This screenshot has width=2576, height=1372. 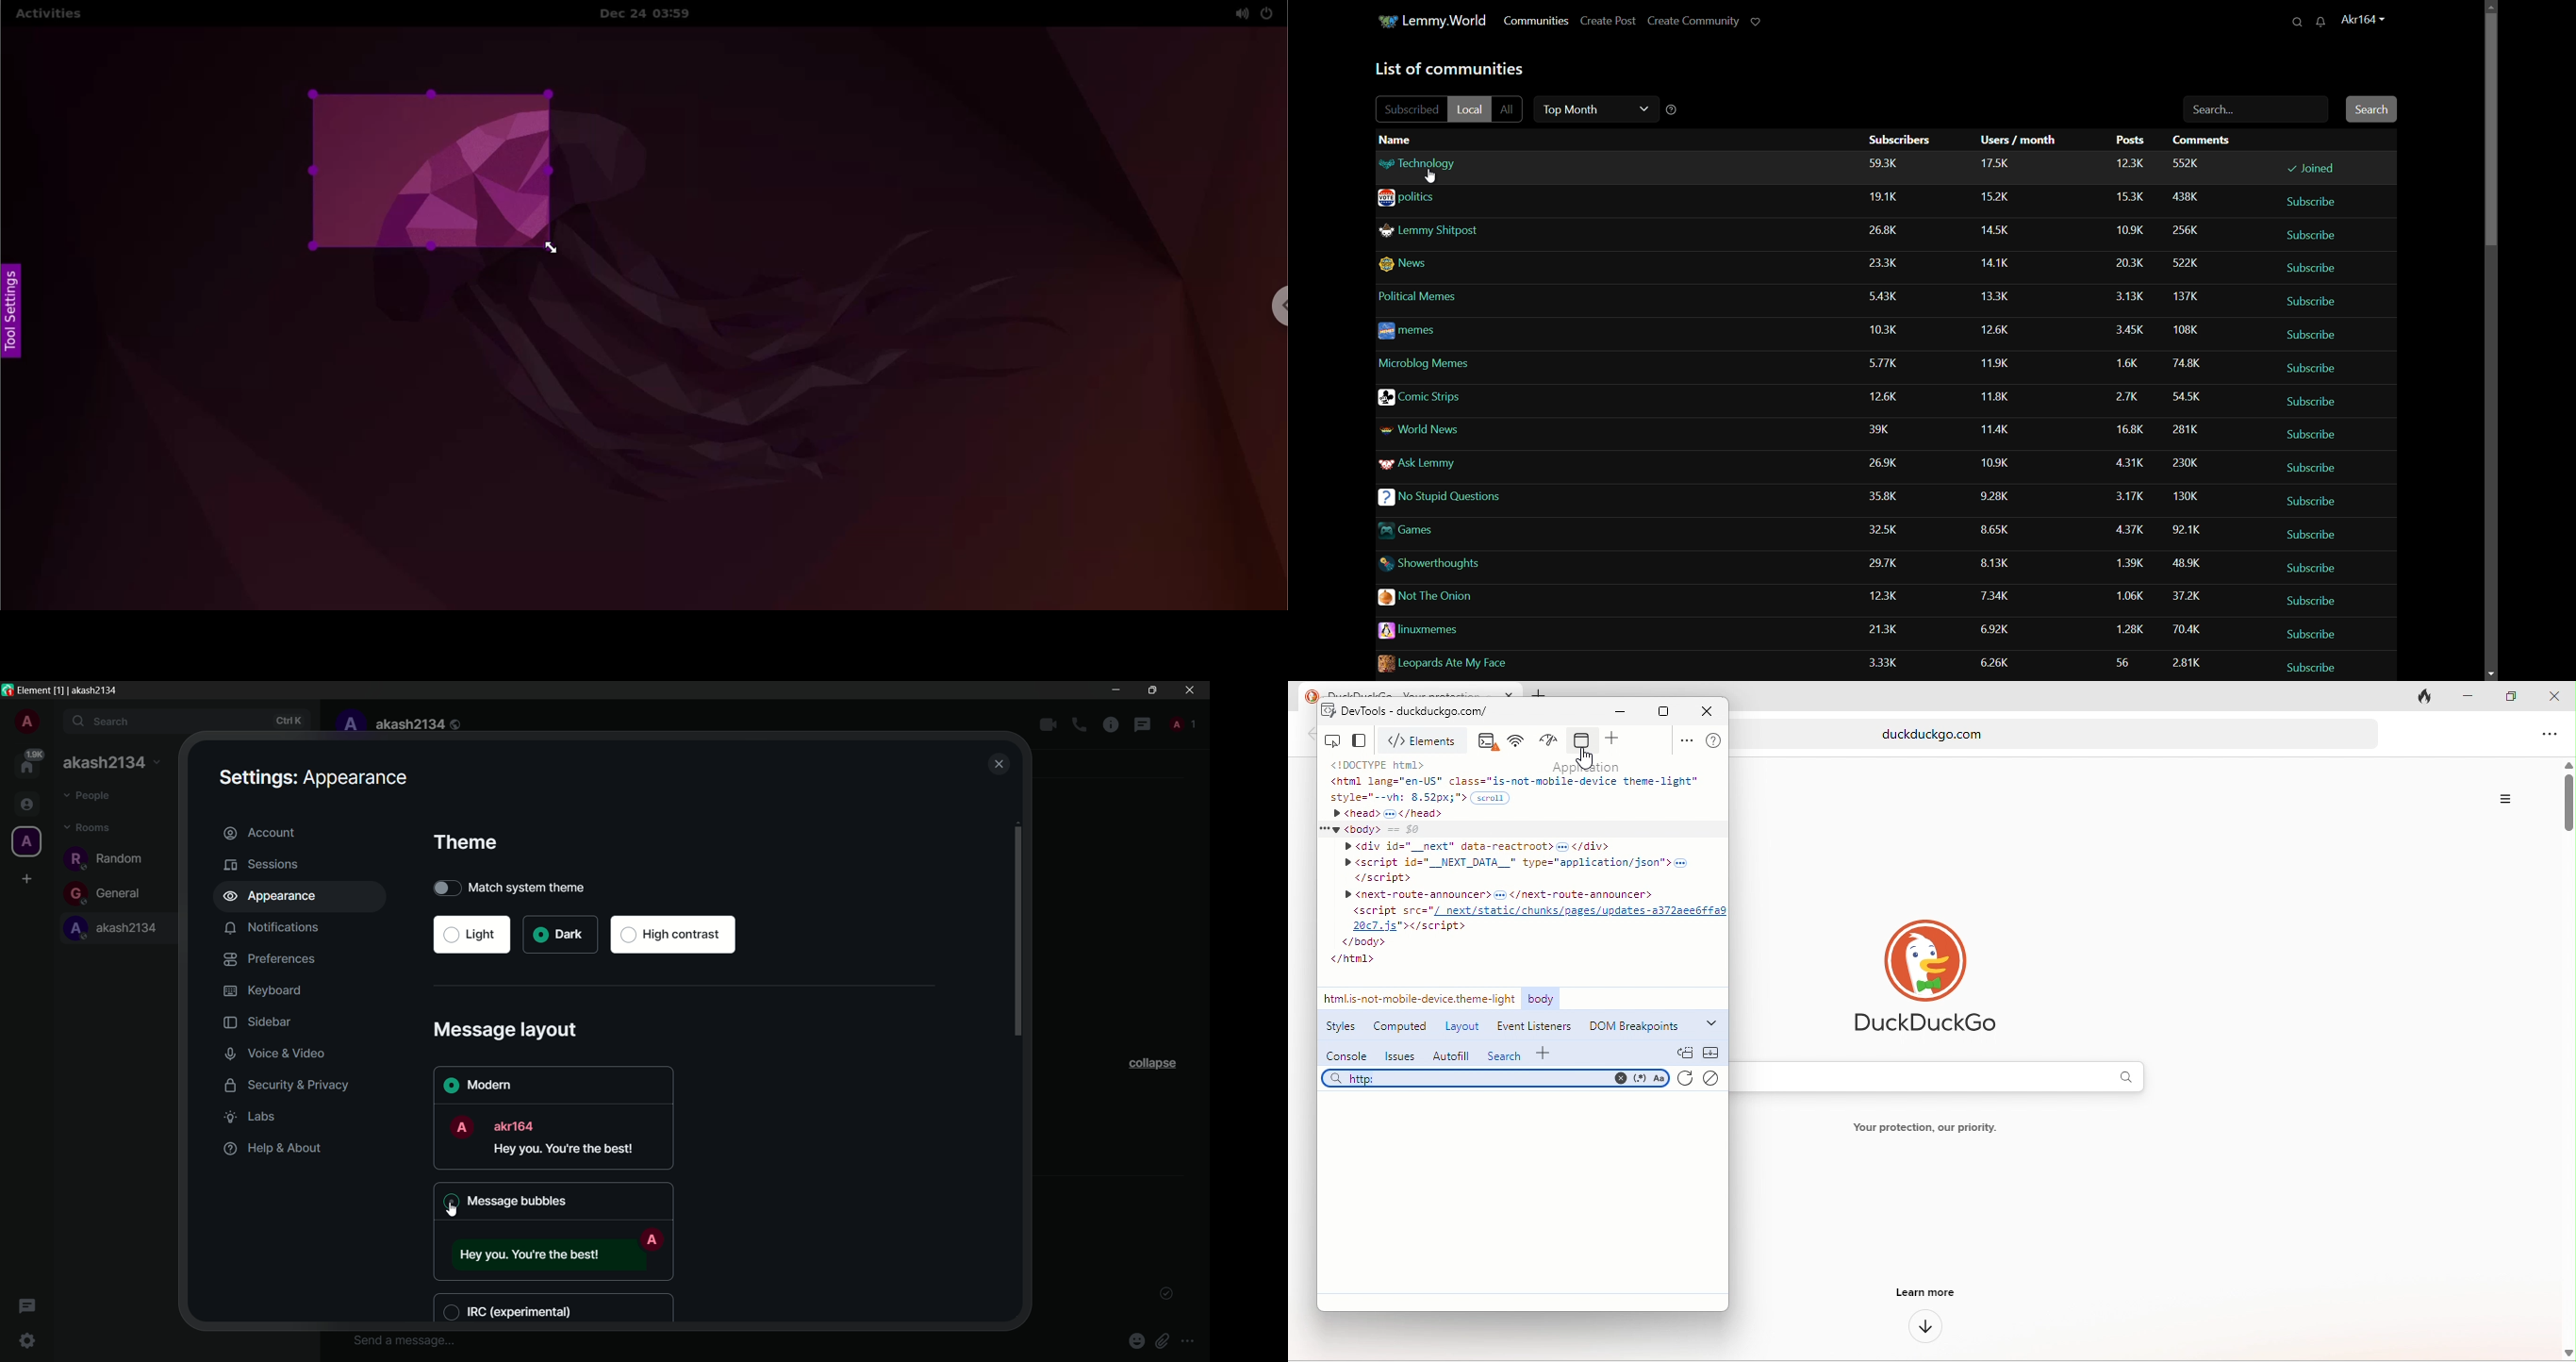 I want to click on elements, so click(x=1428, y=742).